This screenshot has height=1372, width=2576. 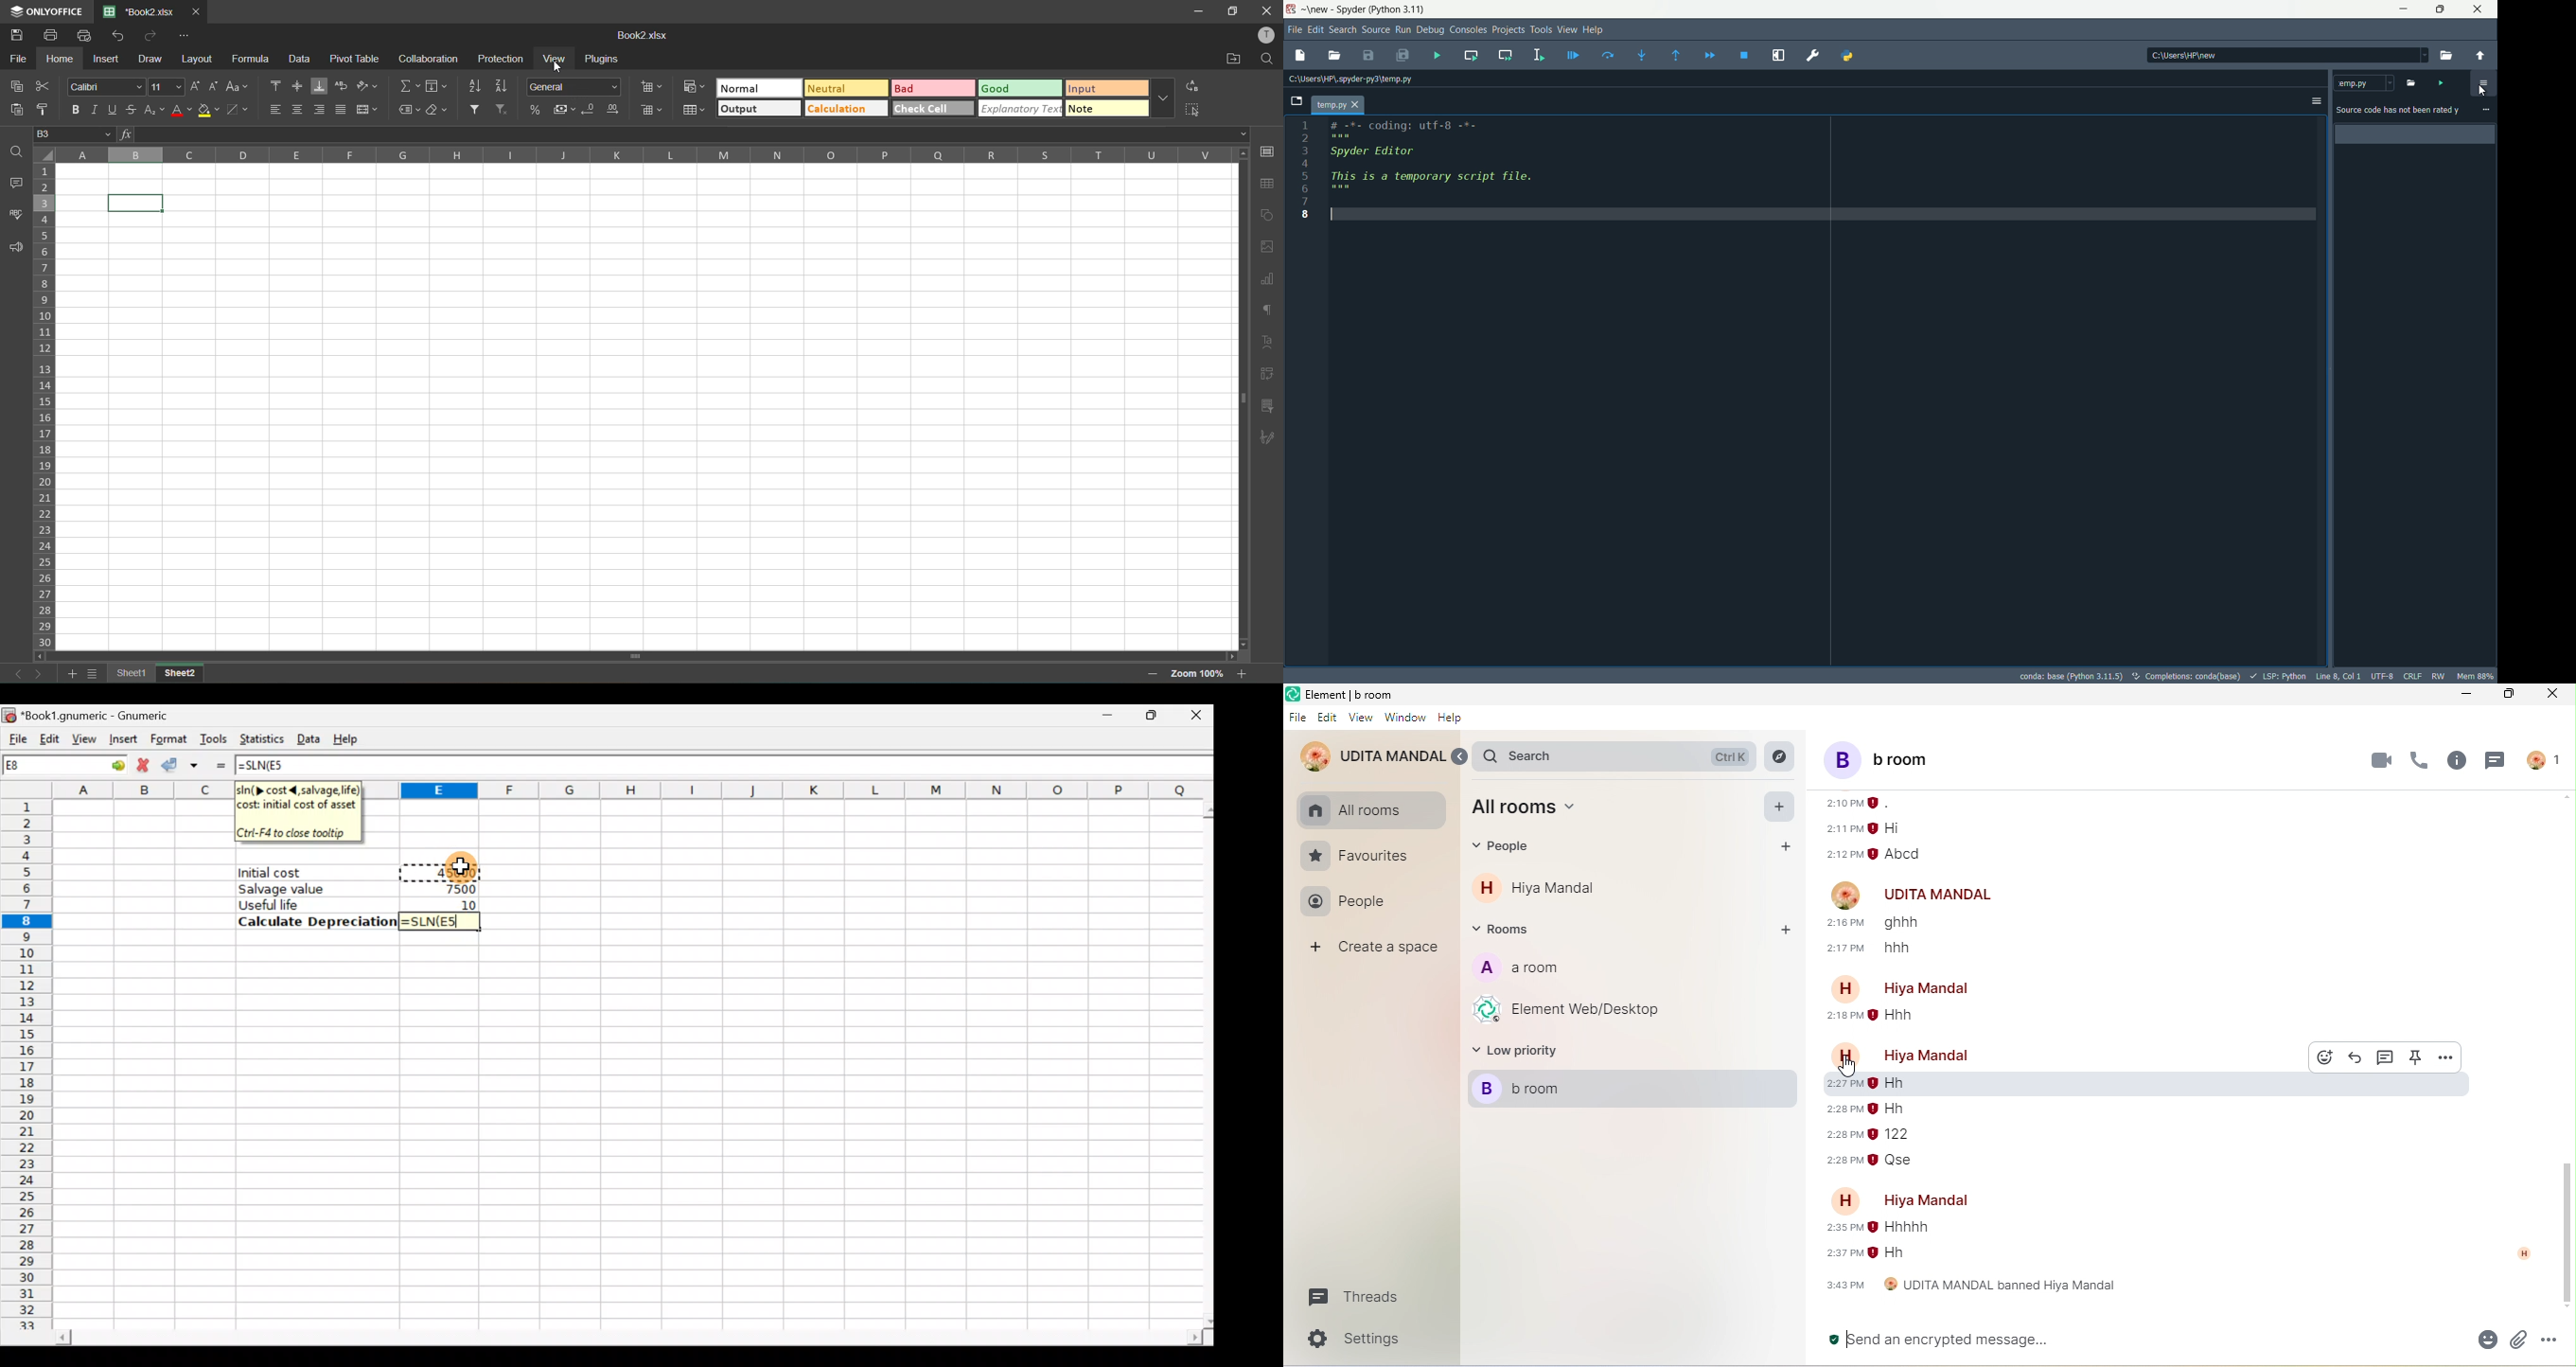 I want to click on Format, so click(x=167, y=737).